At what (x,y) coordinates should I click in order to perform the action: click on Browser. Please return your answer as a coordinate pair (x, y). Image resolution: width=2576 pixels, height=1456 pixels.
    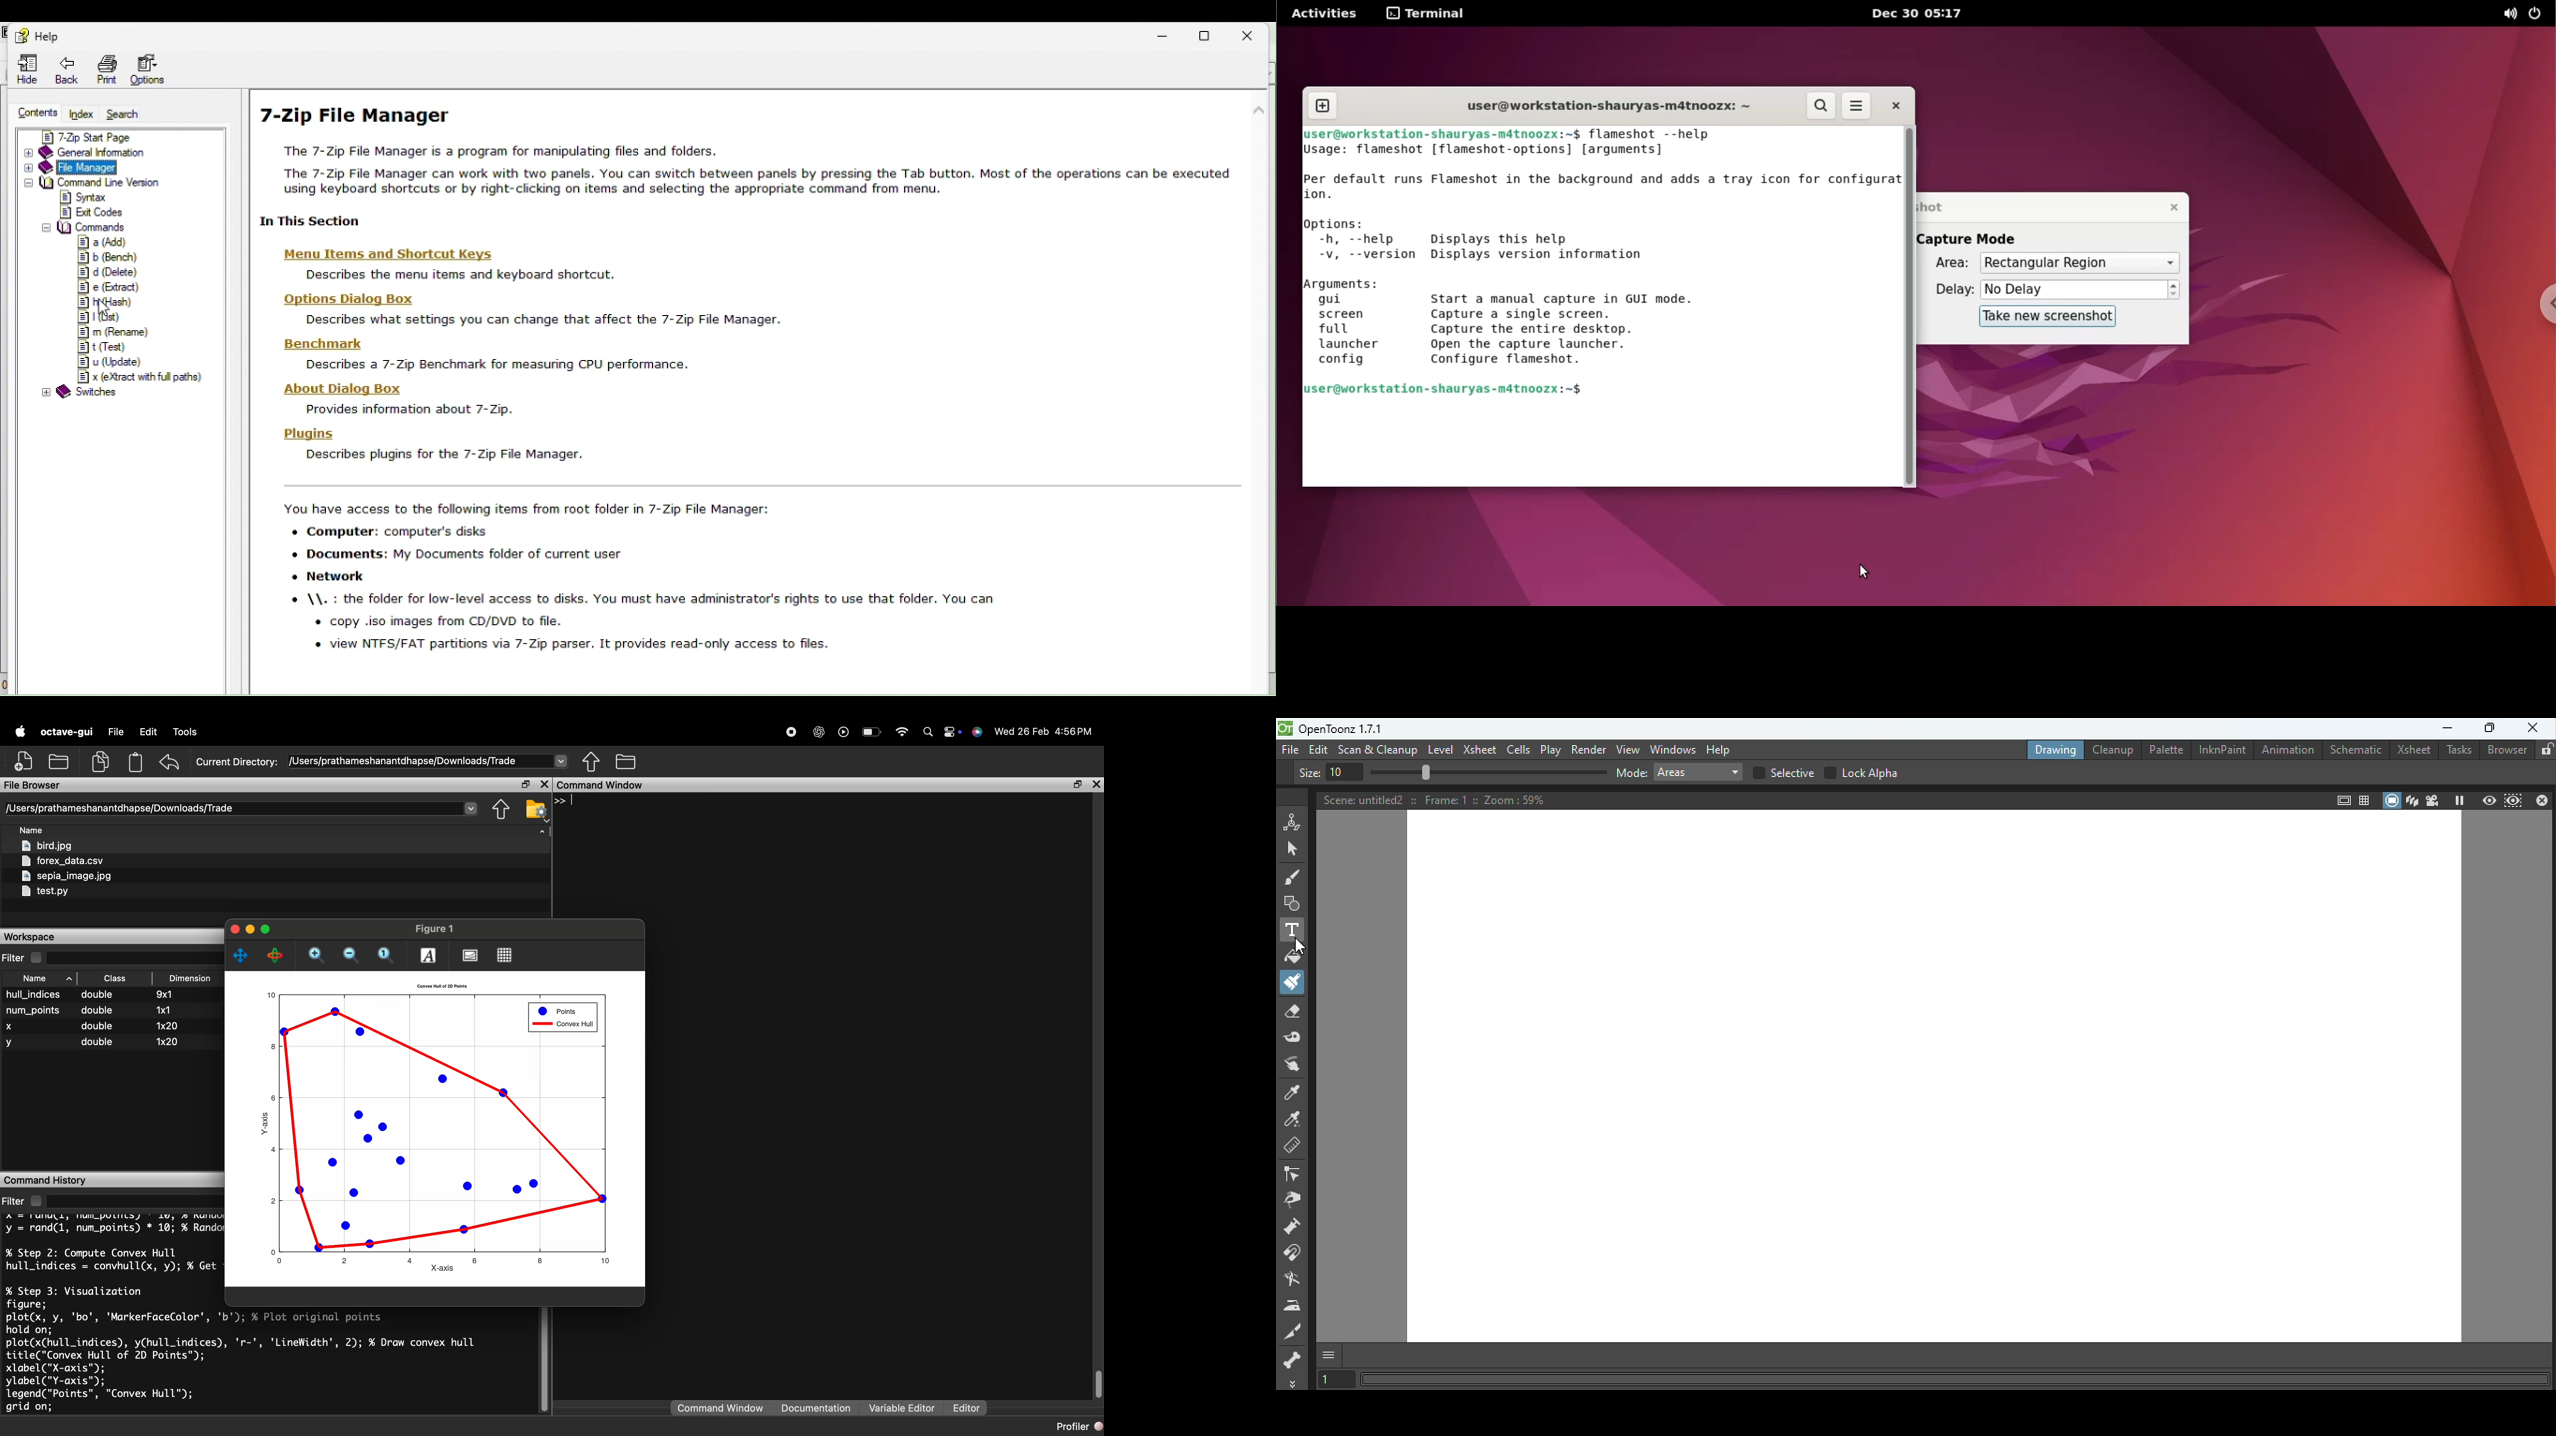
    Looking at the image, I should click on (2505, 752).